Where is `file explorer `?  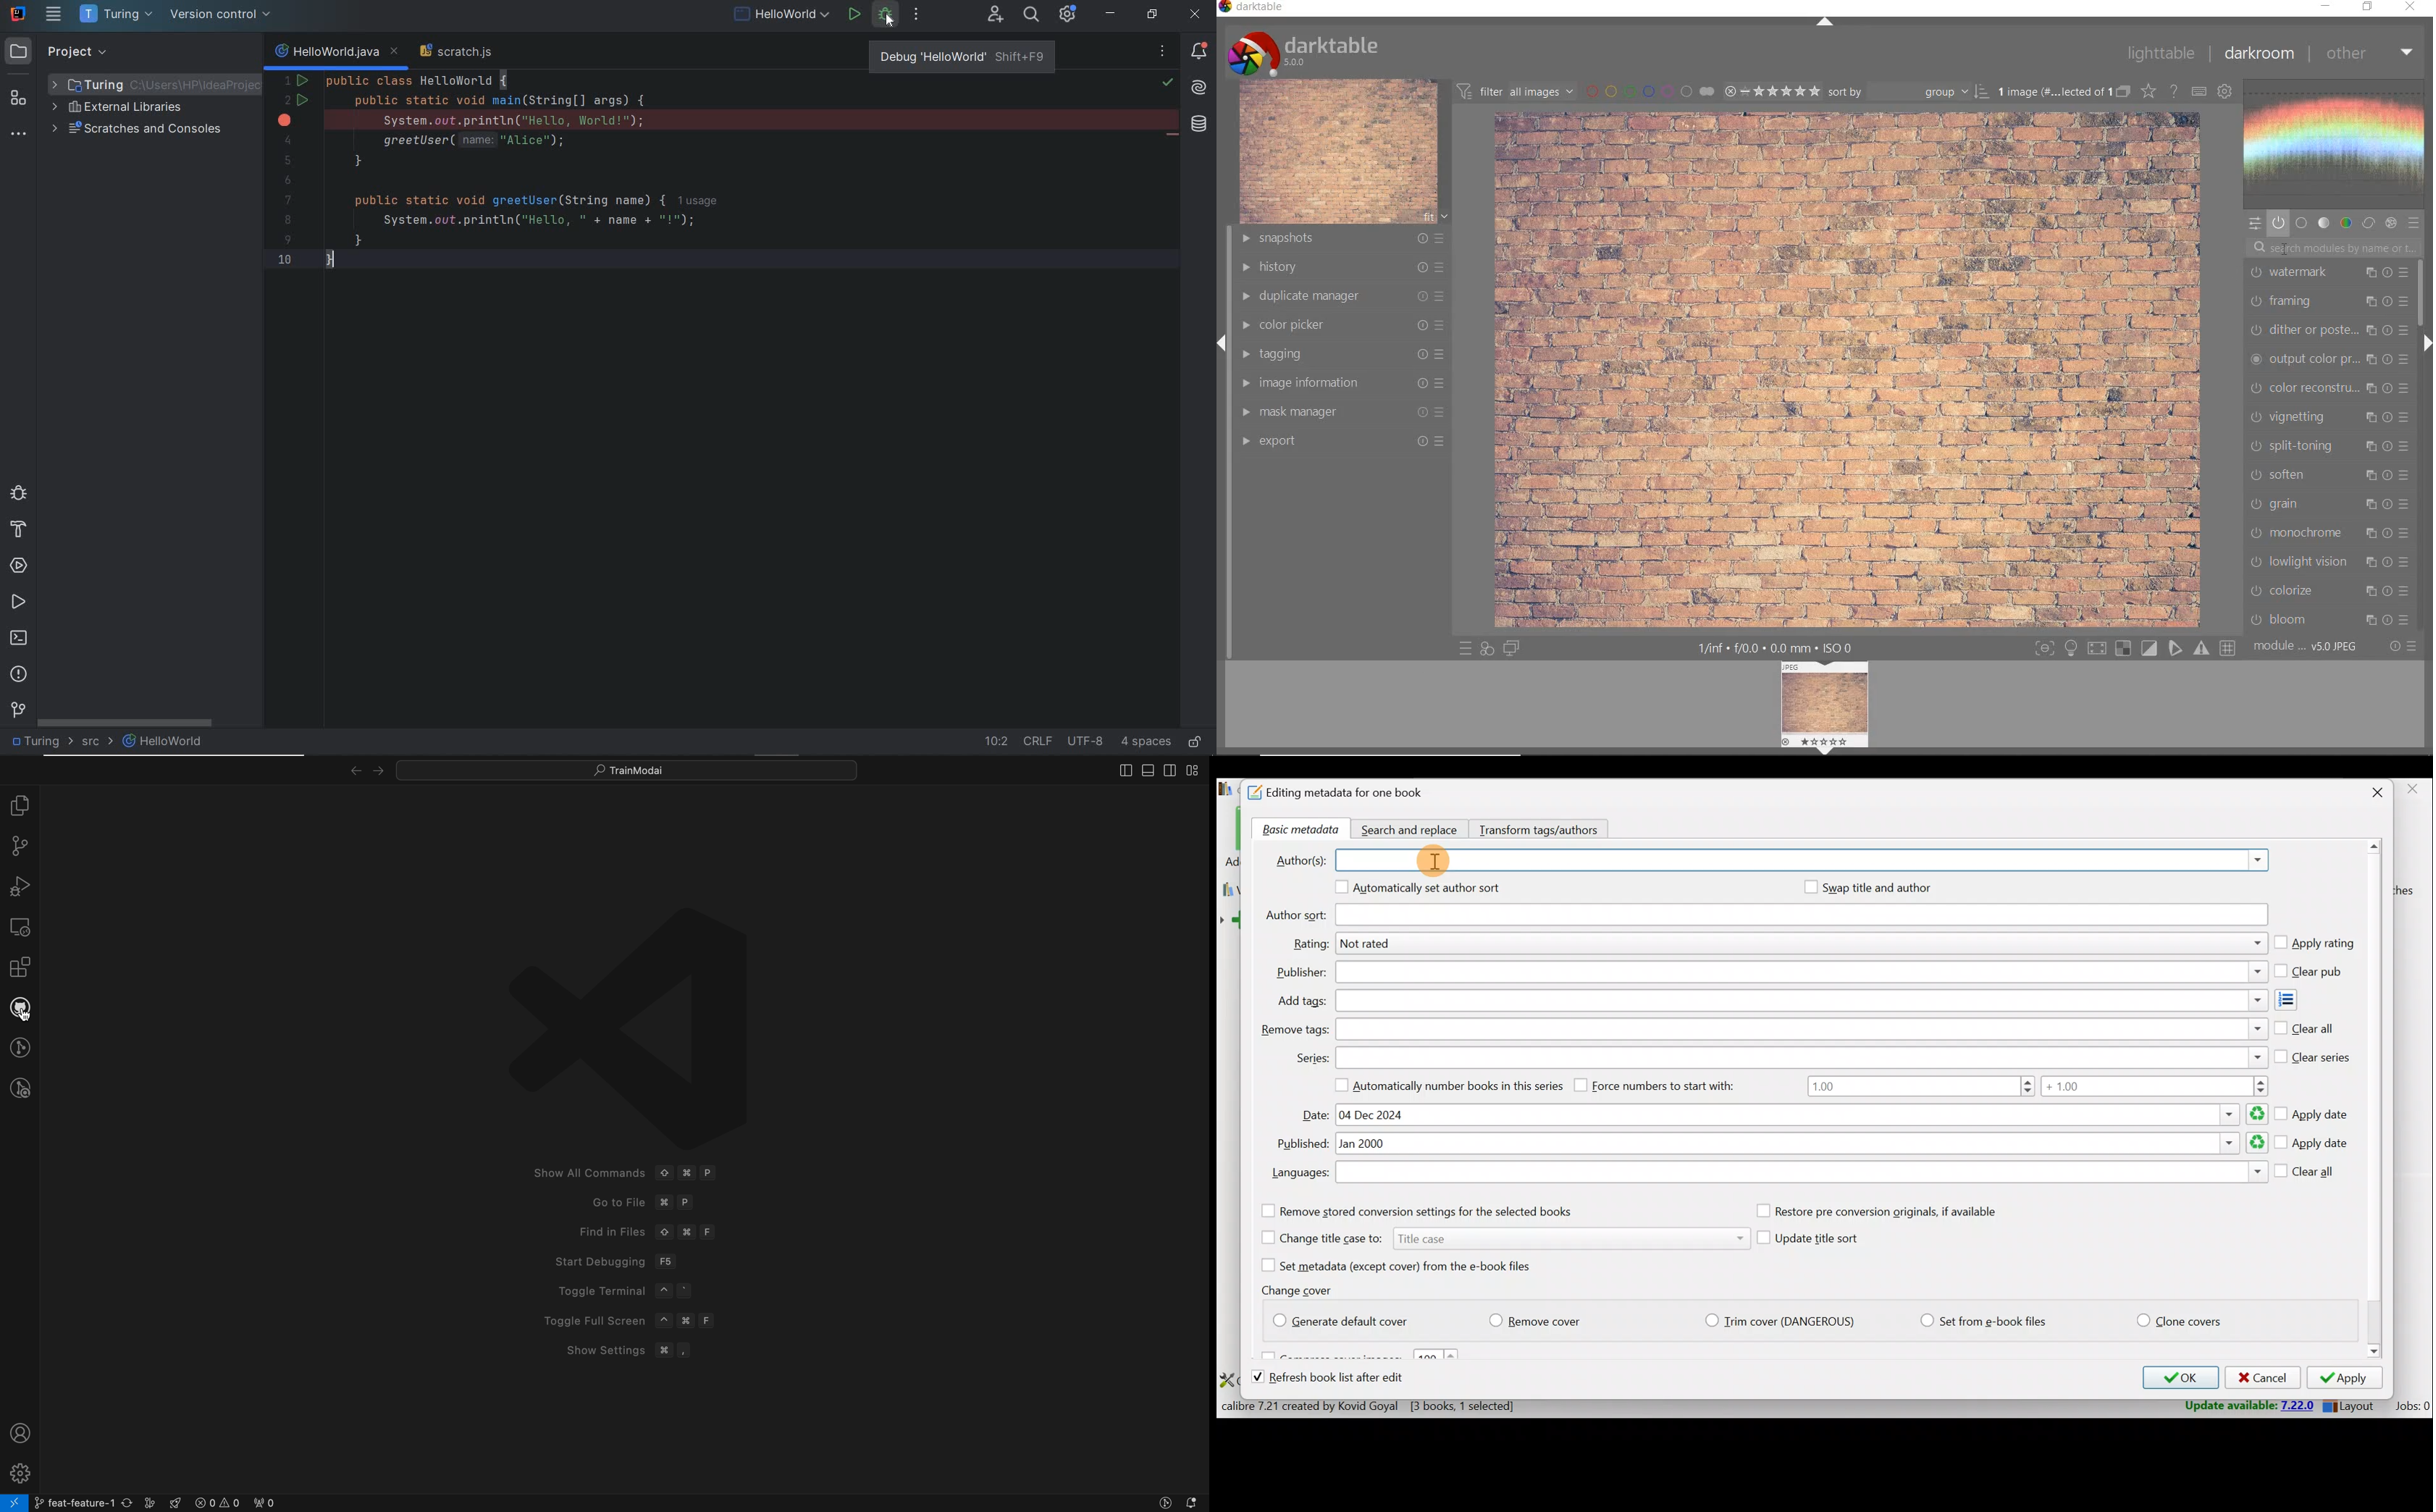 file explorer  is located at coordinates (19, 807).